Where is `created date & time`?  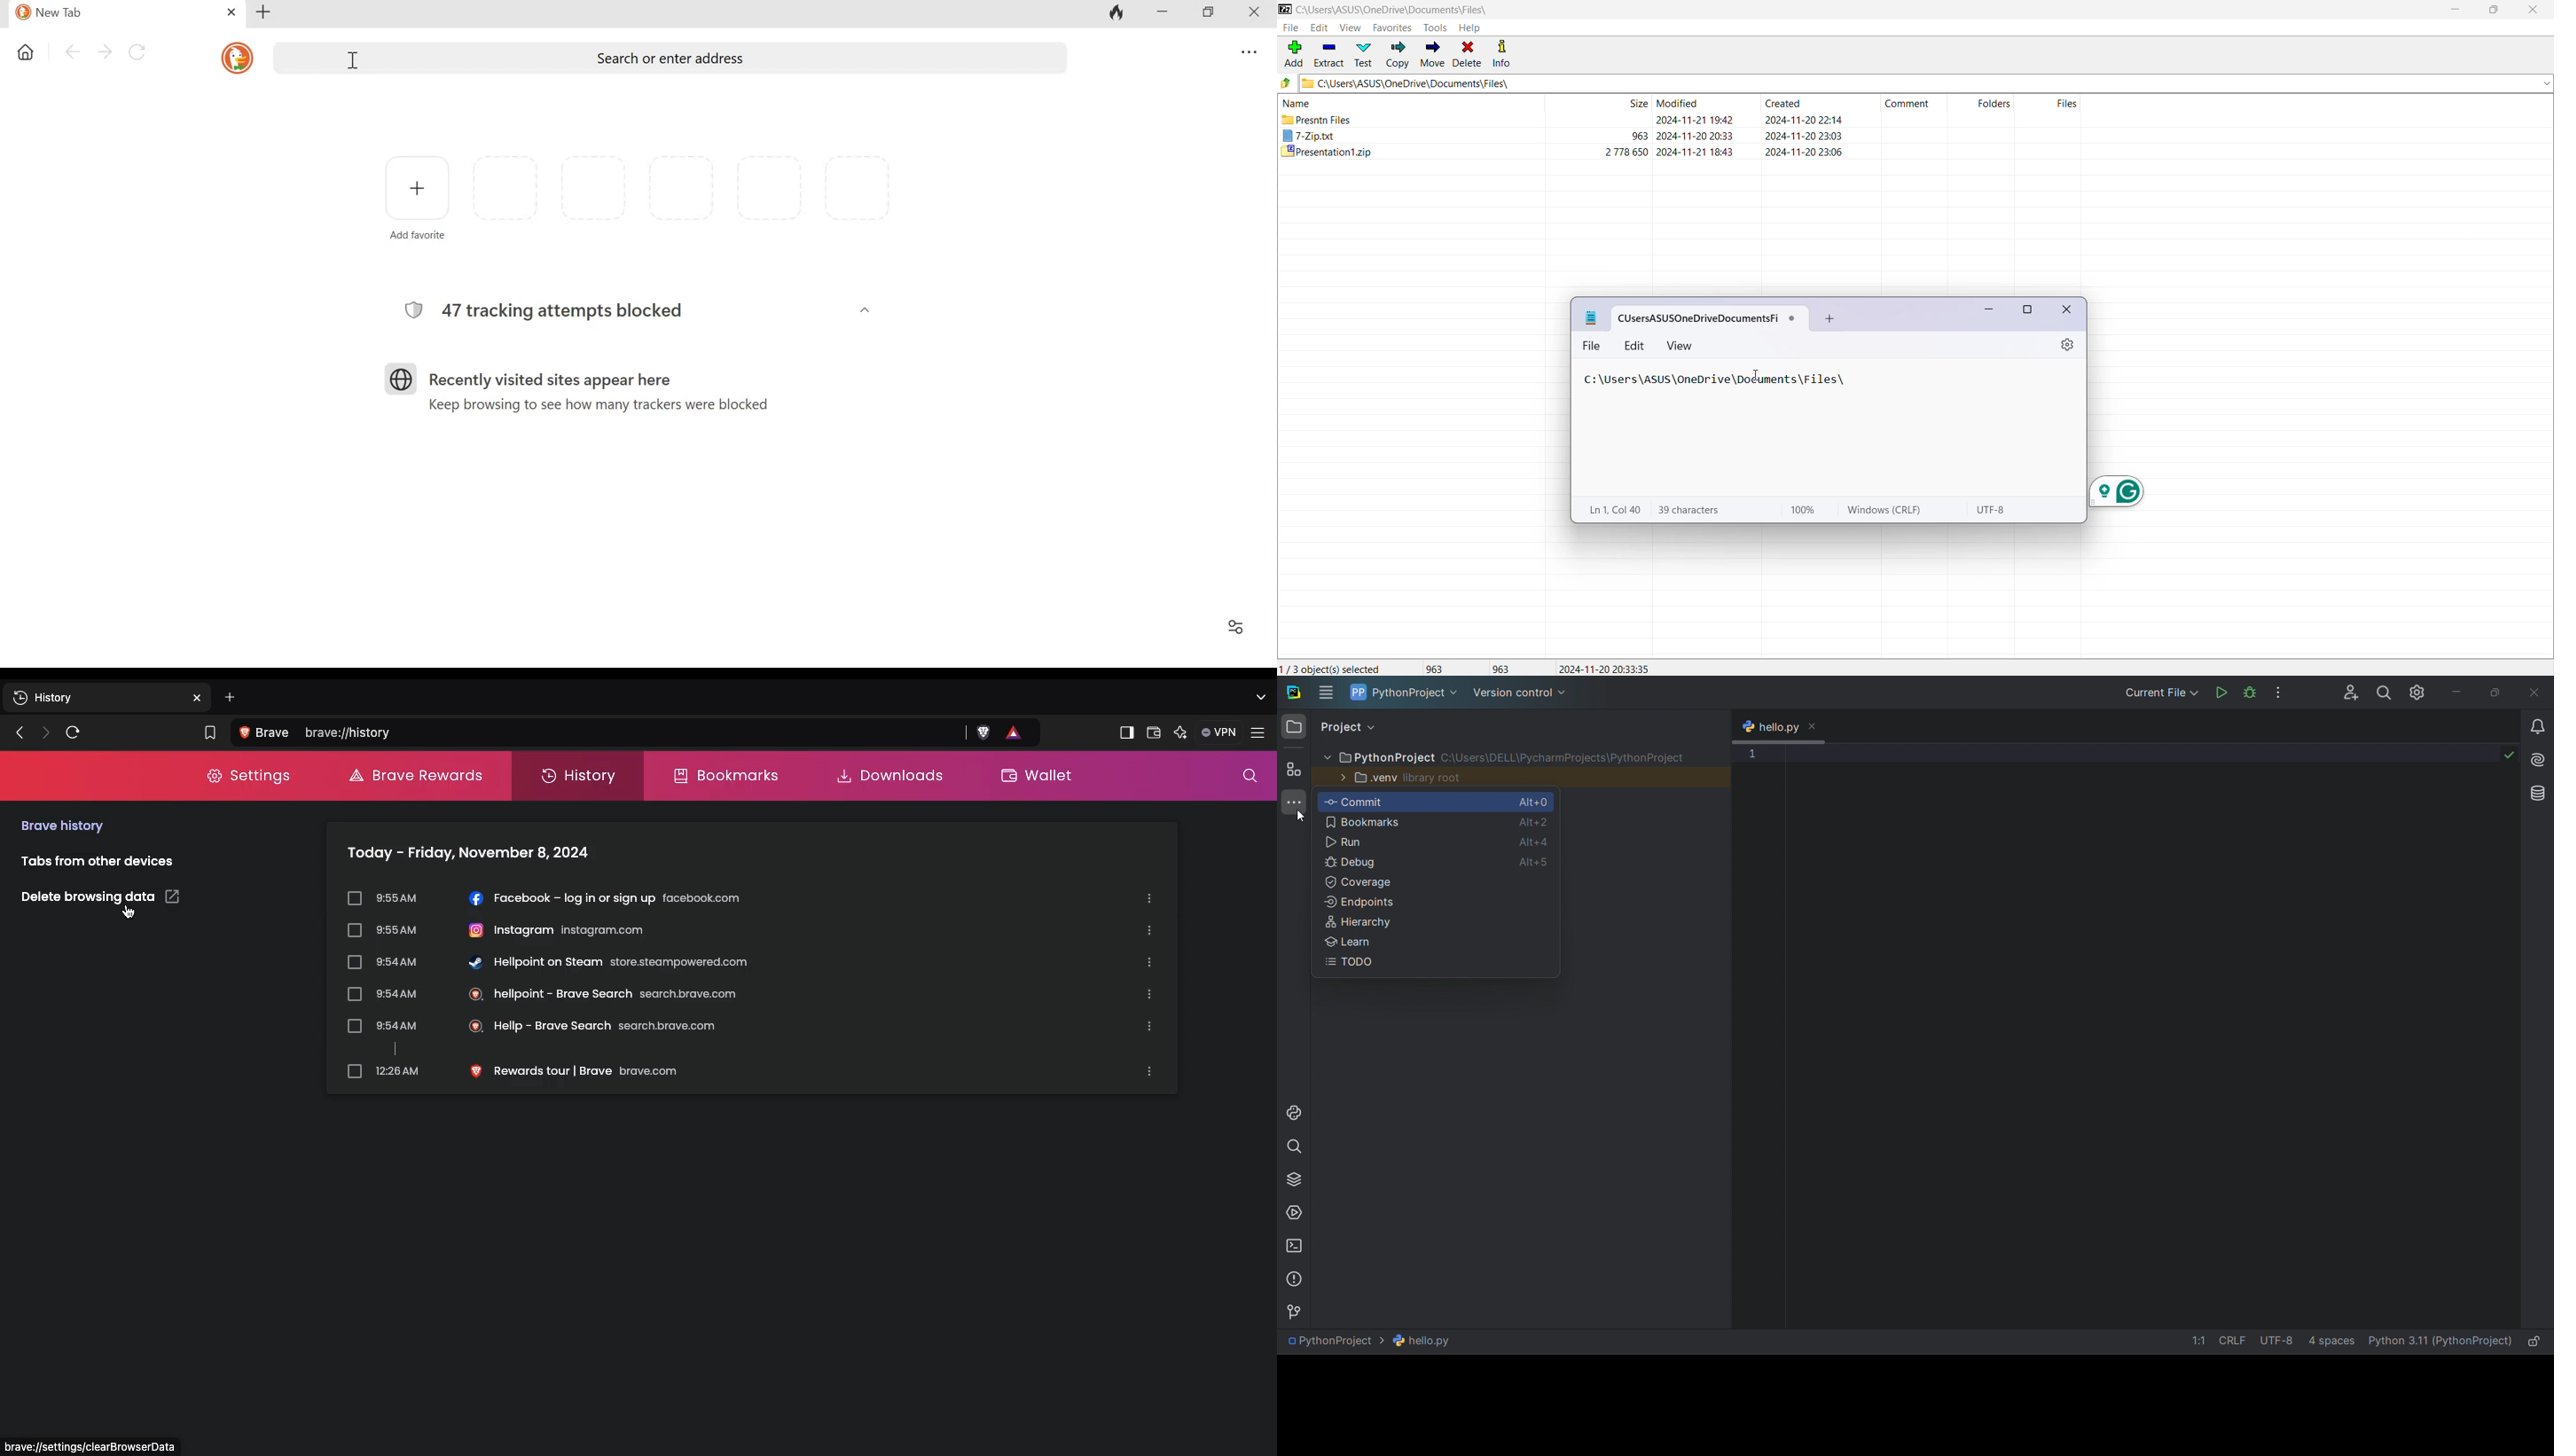
created date & time is located at coordinates (1805, 152).